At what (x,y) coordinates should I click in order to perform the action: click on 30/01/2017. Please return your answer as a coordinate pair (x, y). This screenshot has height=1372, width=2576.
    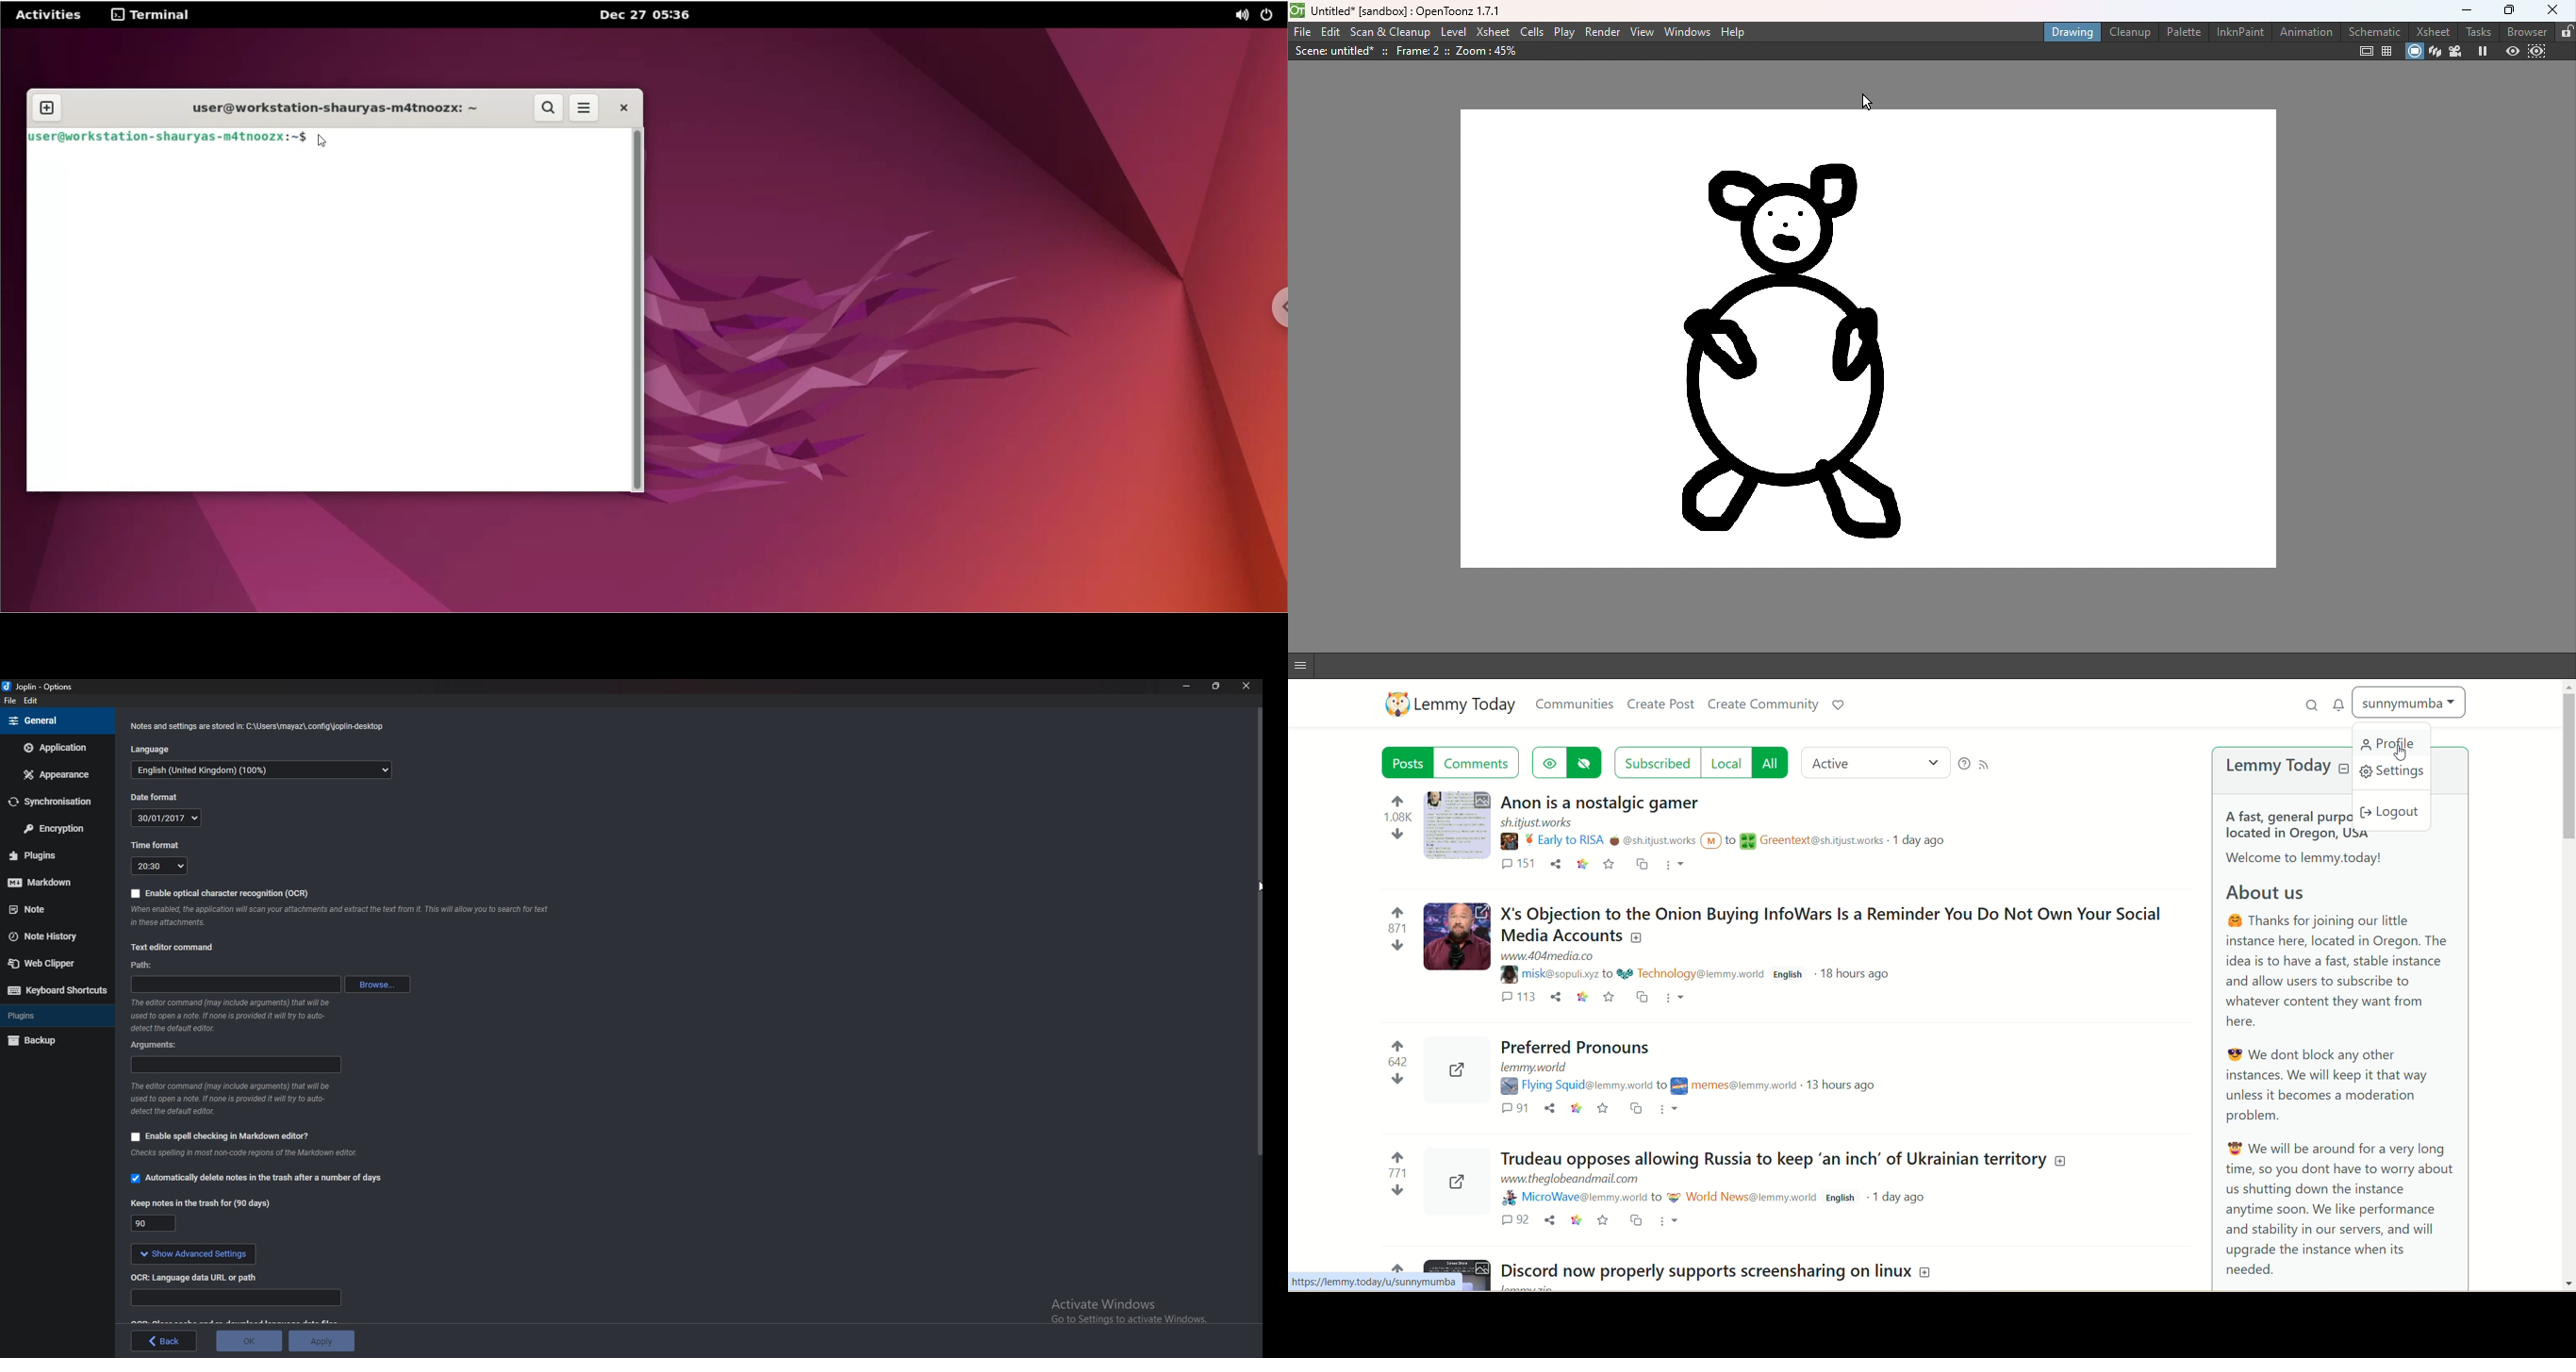
    Looking at the image, I should click on (166, 817).